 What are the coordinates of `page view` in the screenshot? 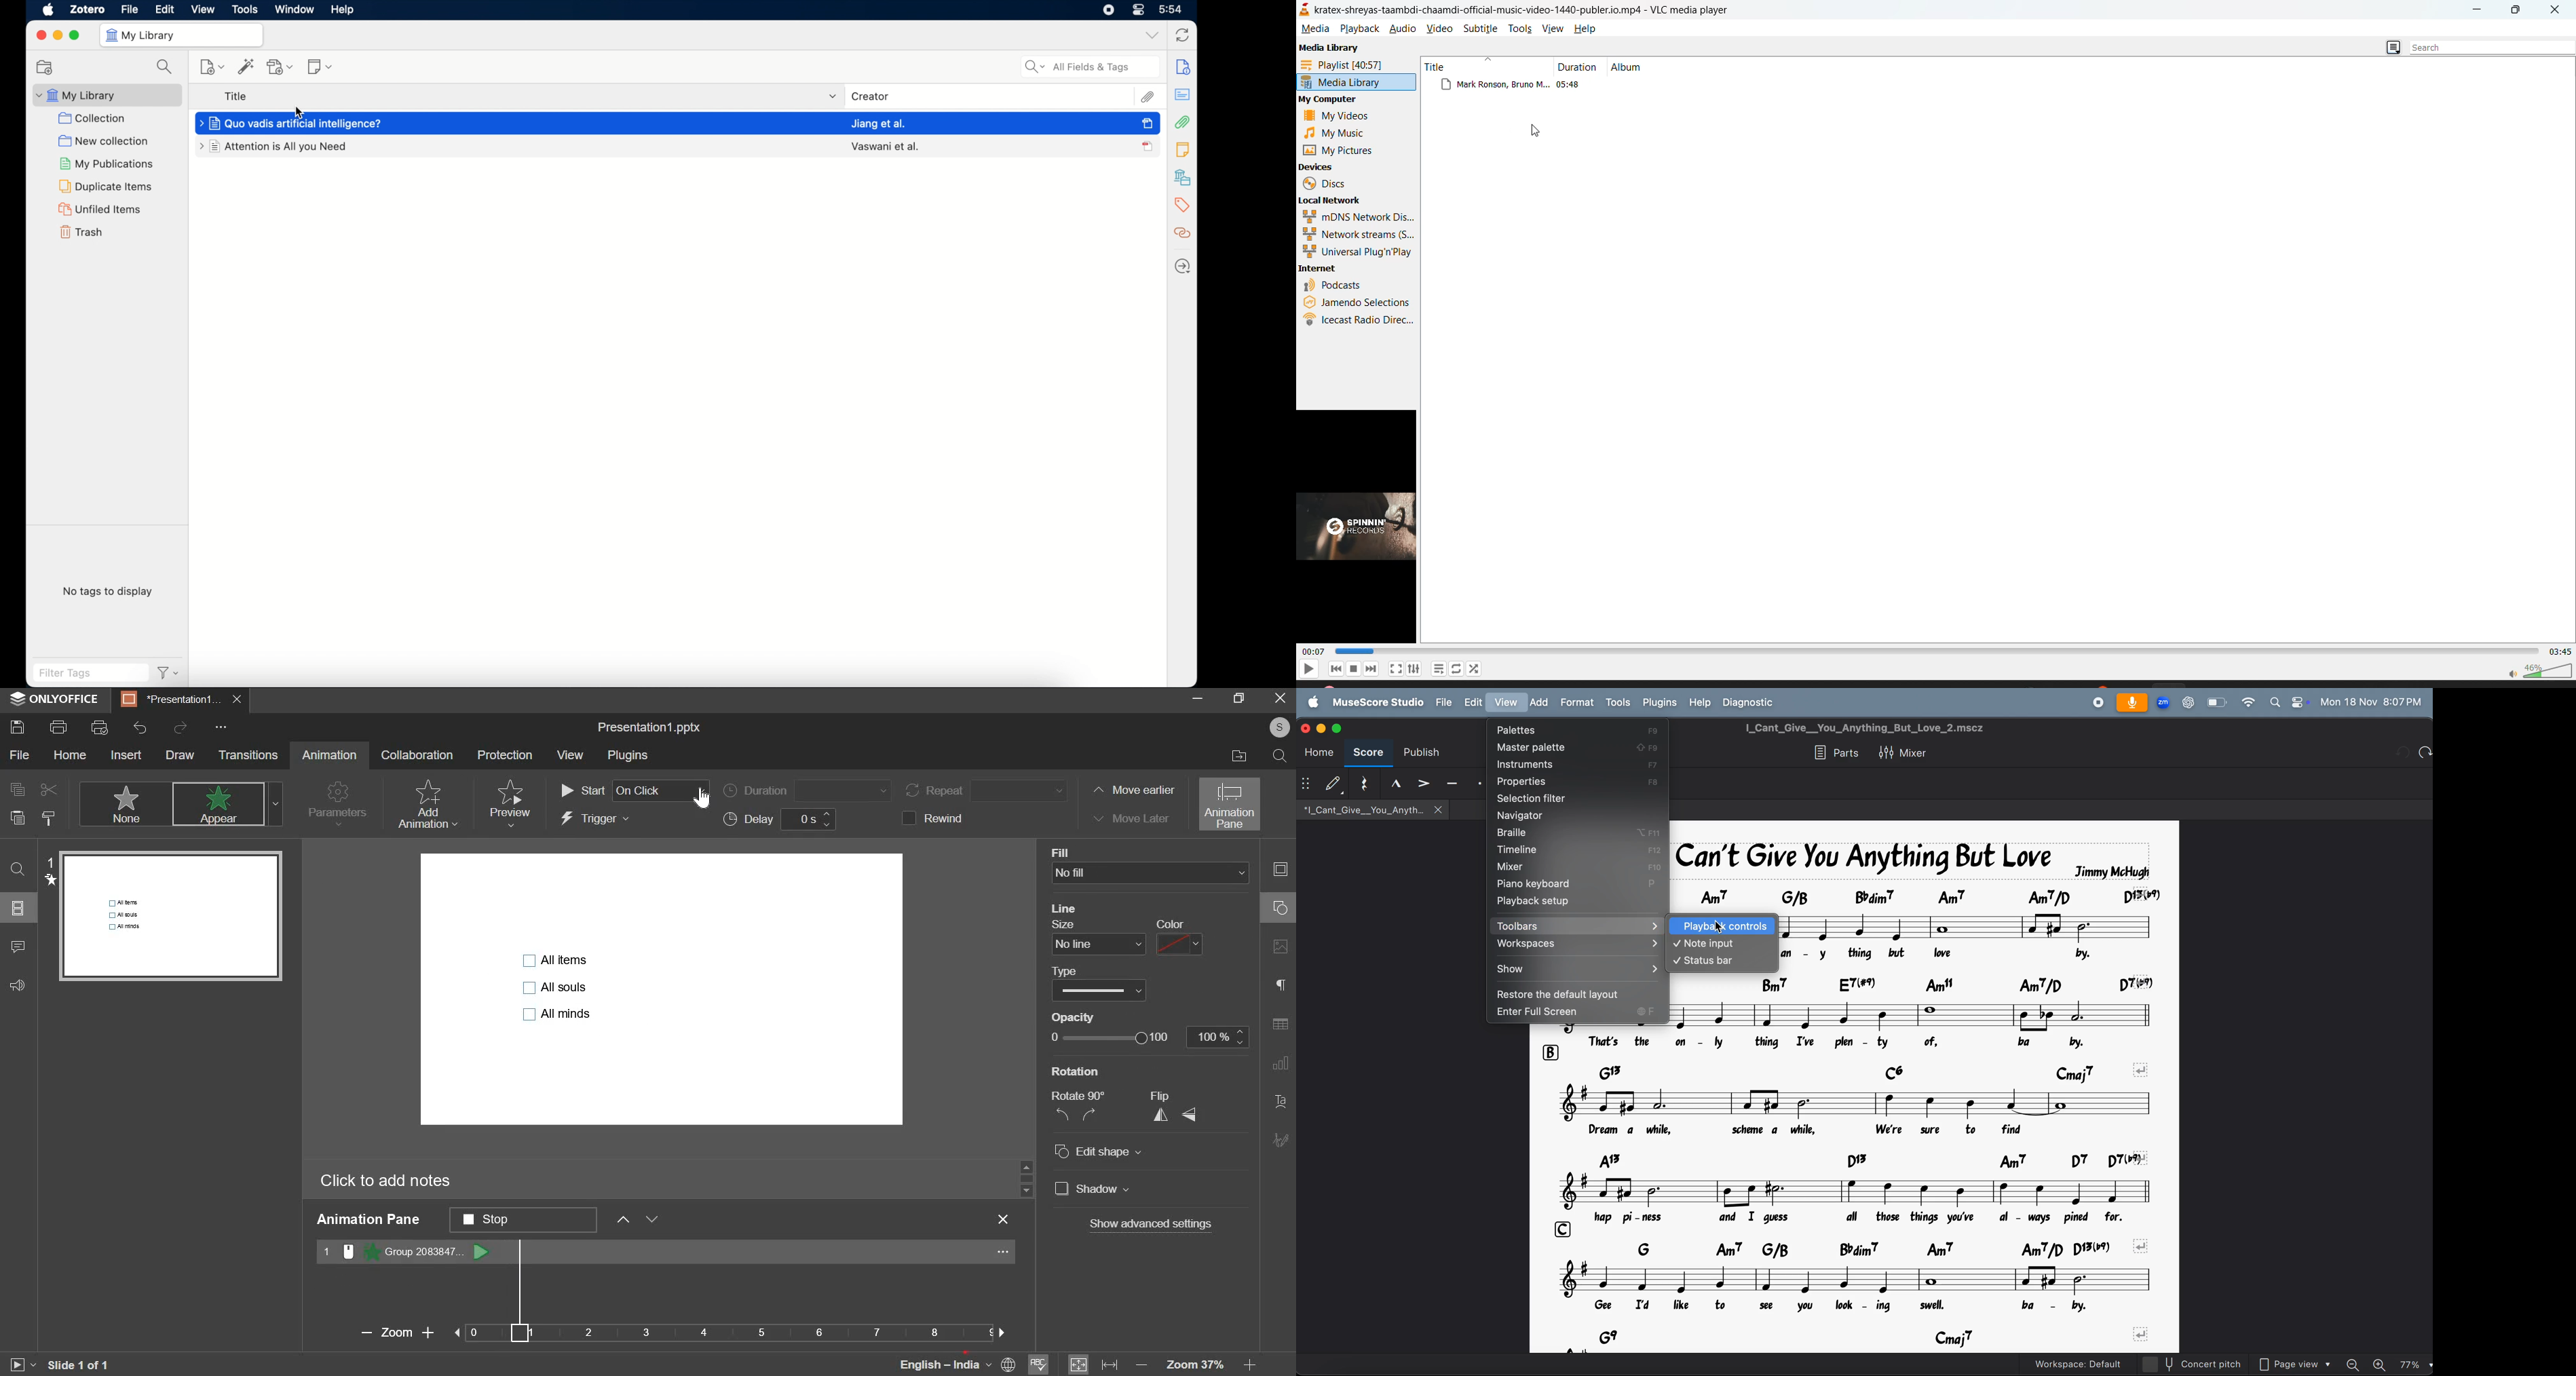 It's located at (2292, 1365).